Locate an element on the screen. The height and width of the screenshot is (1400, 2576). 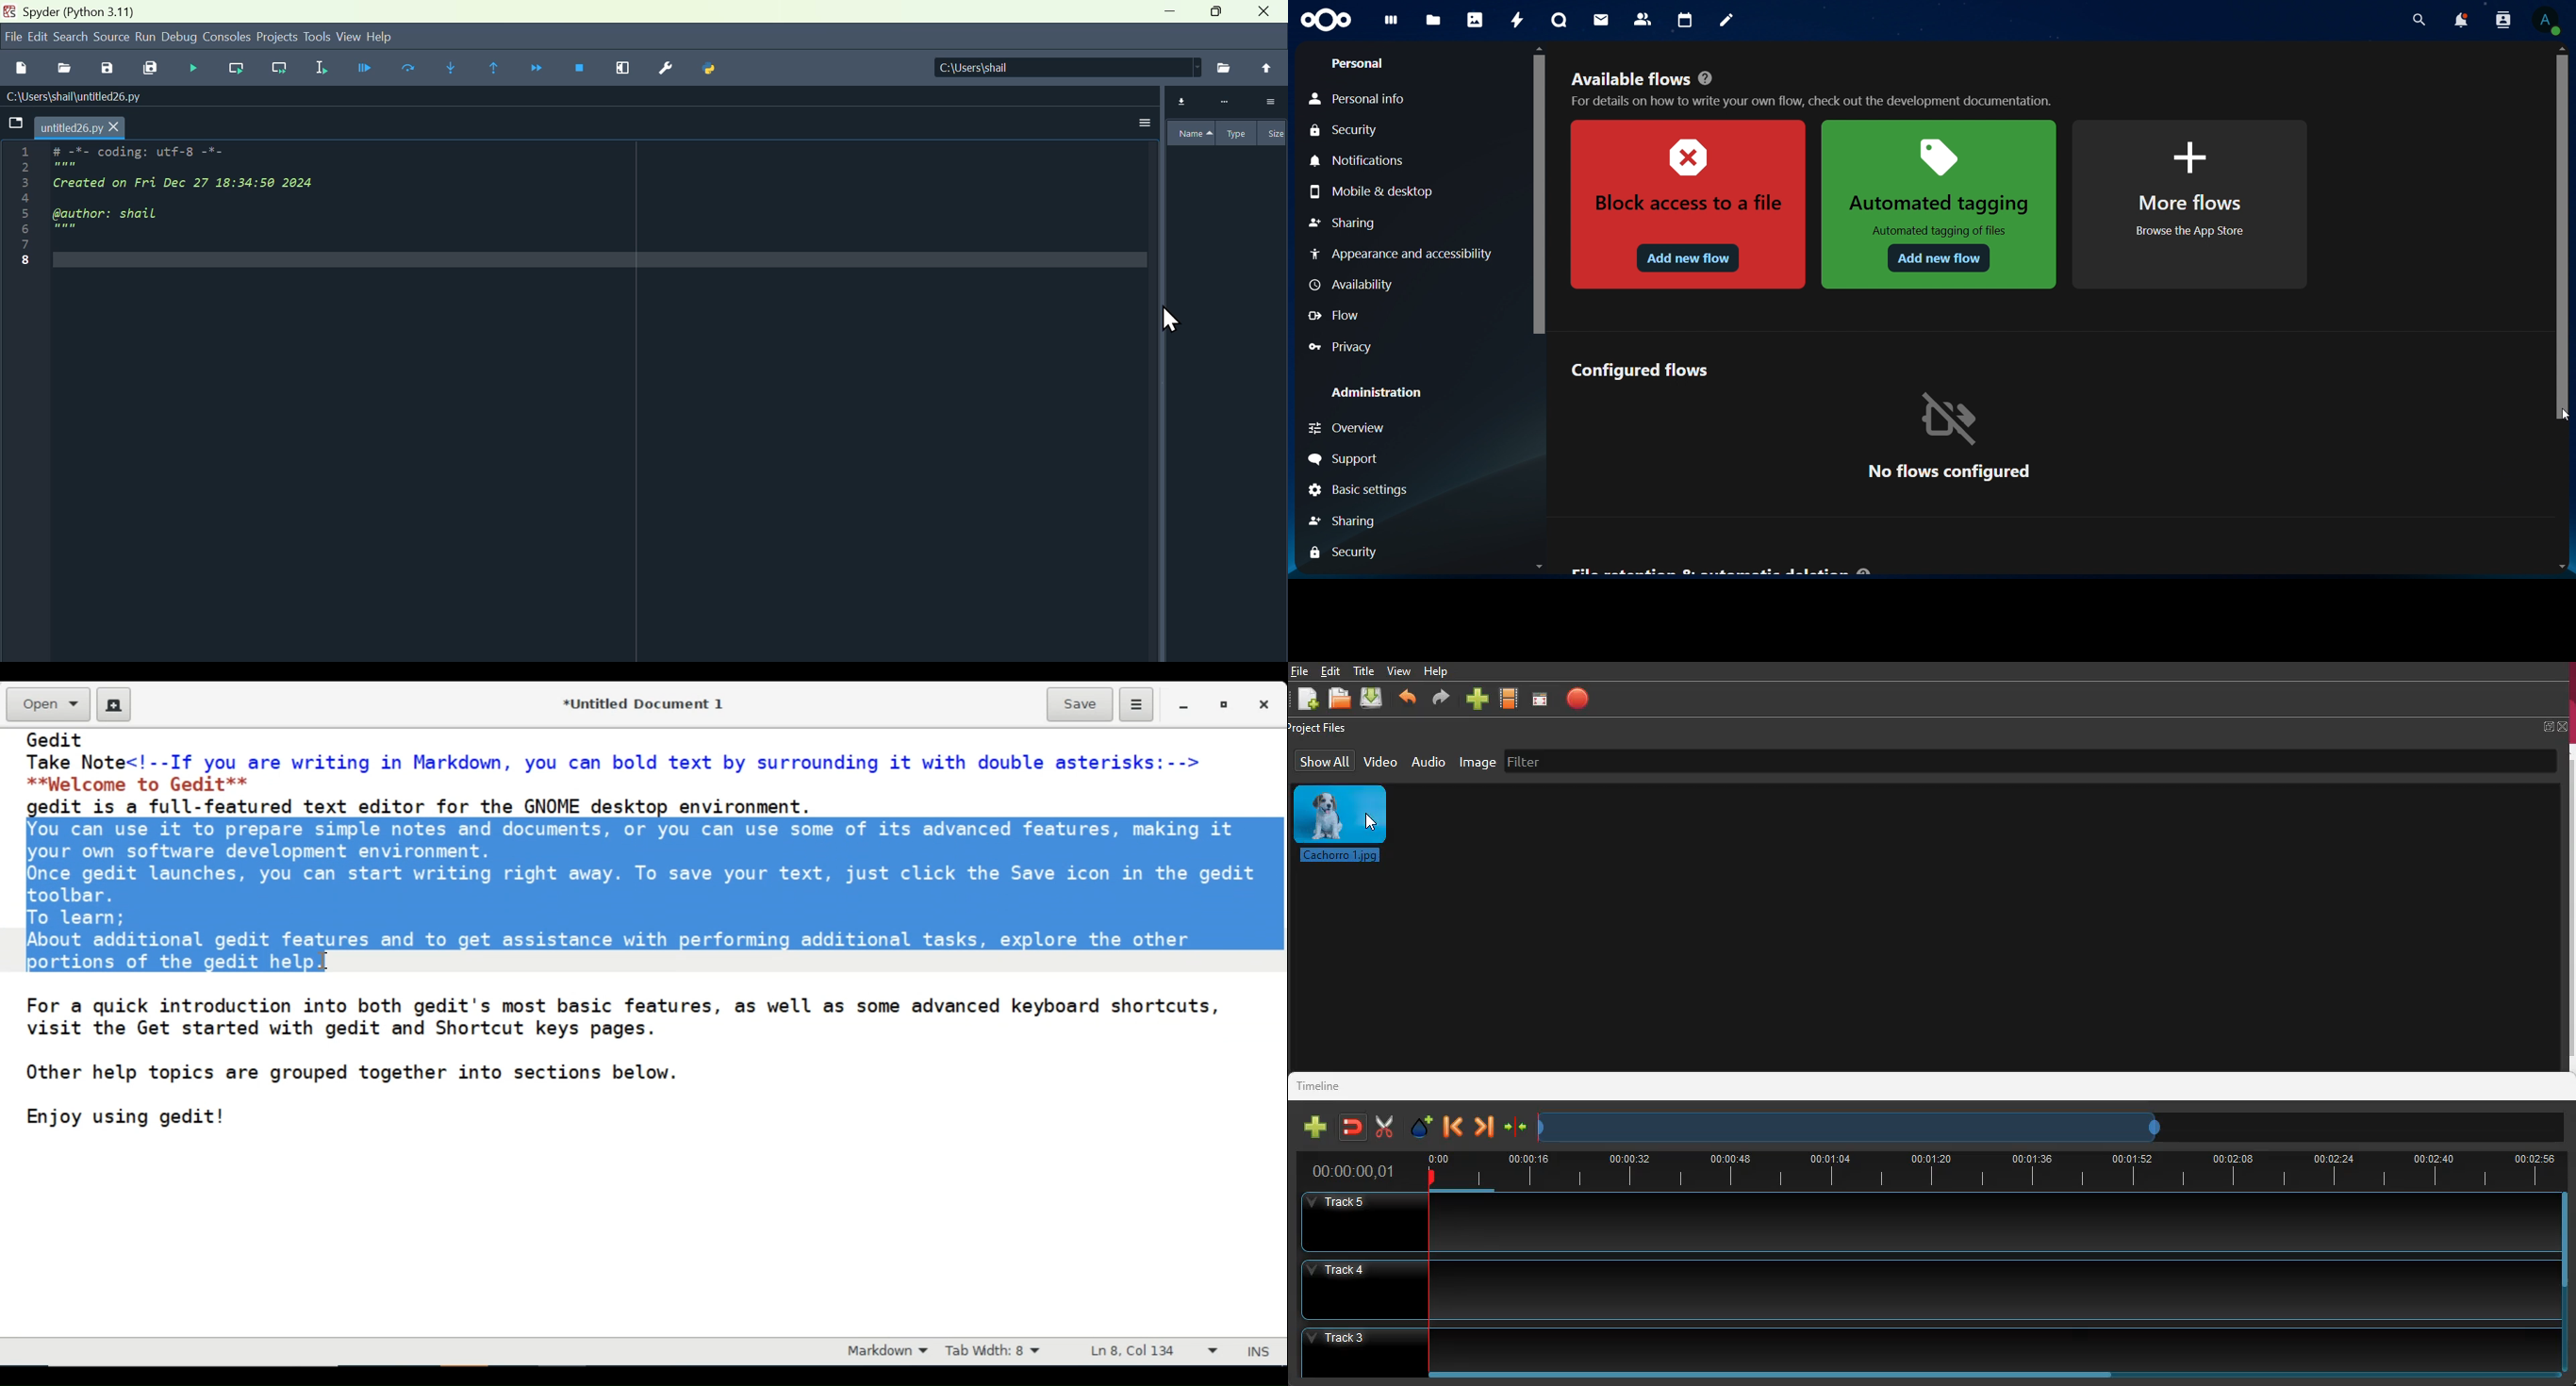
notes is located at coordinates (1729, 21).